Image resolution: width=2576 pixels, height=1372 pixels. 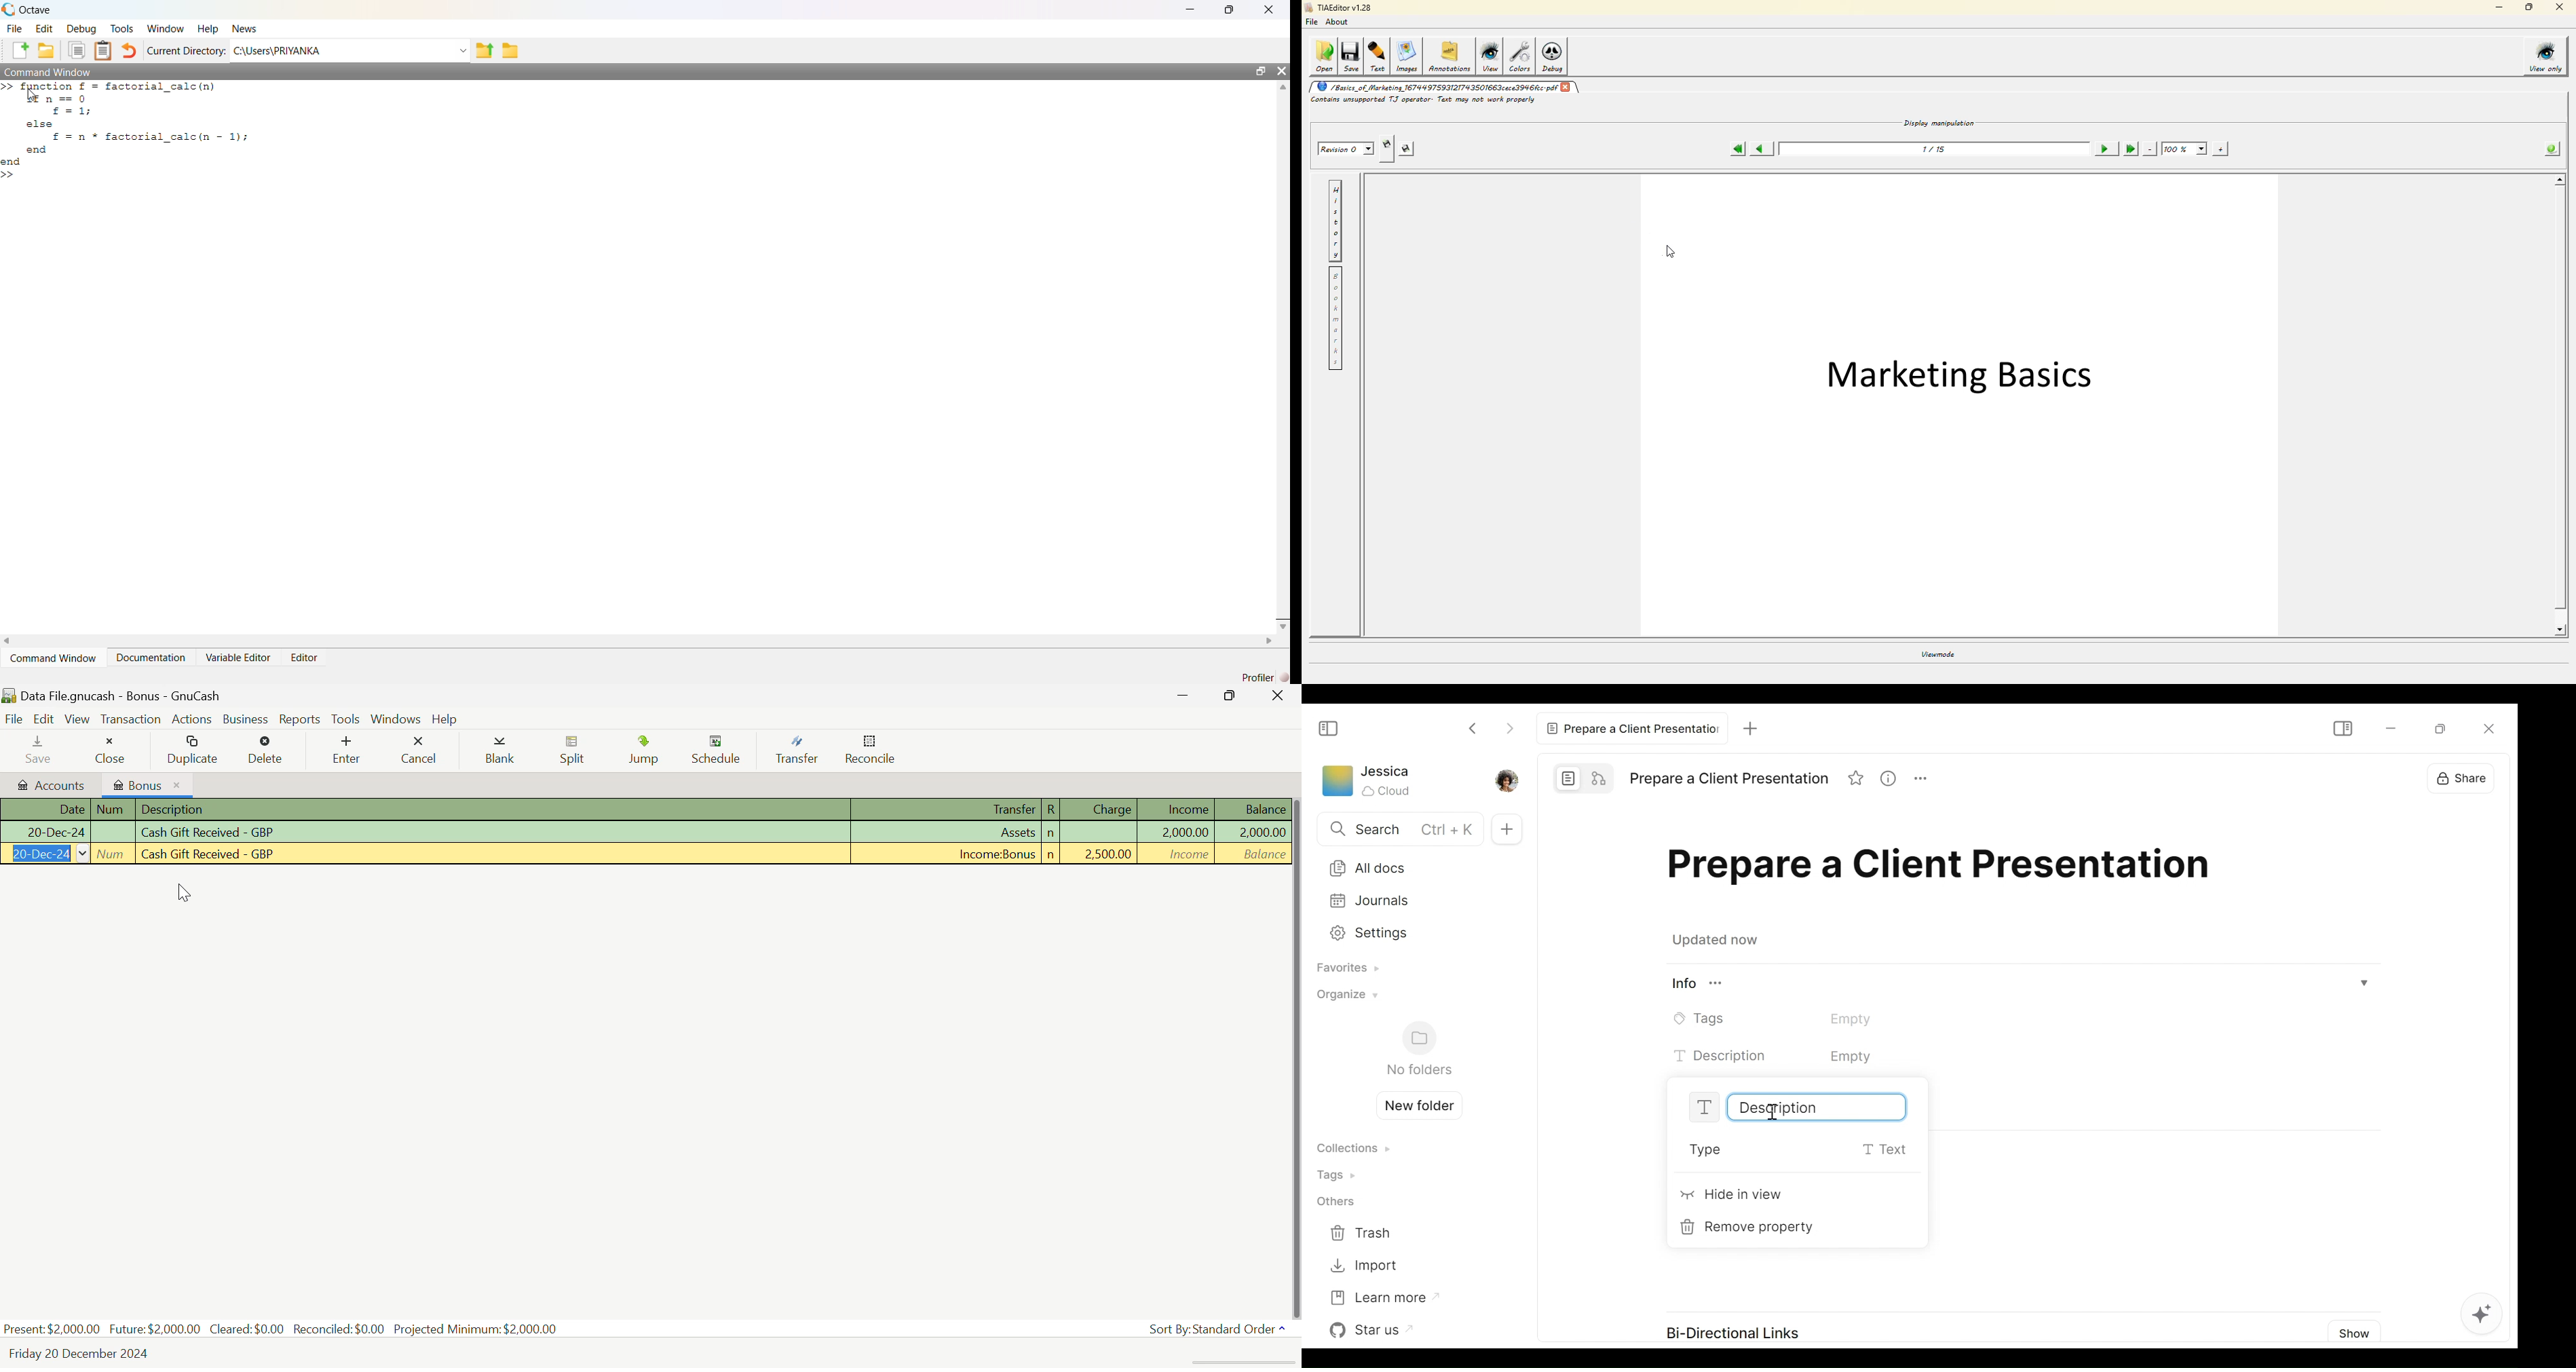 What do you see at coordinates (103, 50) in the screenshot?
I see `clip board` at bounding box center [103, 50].